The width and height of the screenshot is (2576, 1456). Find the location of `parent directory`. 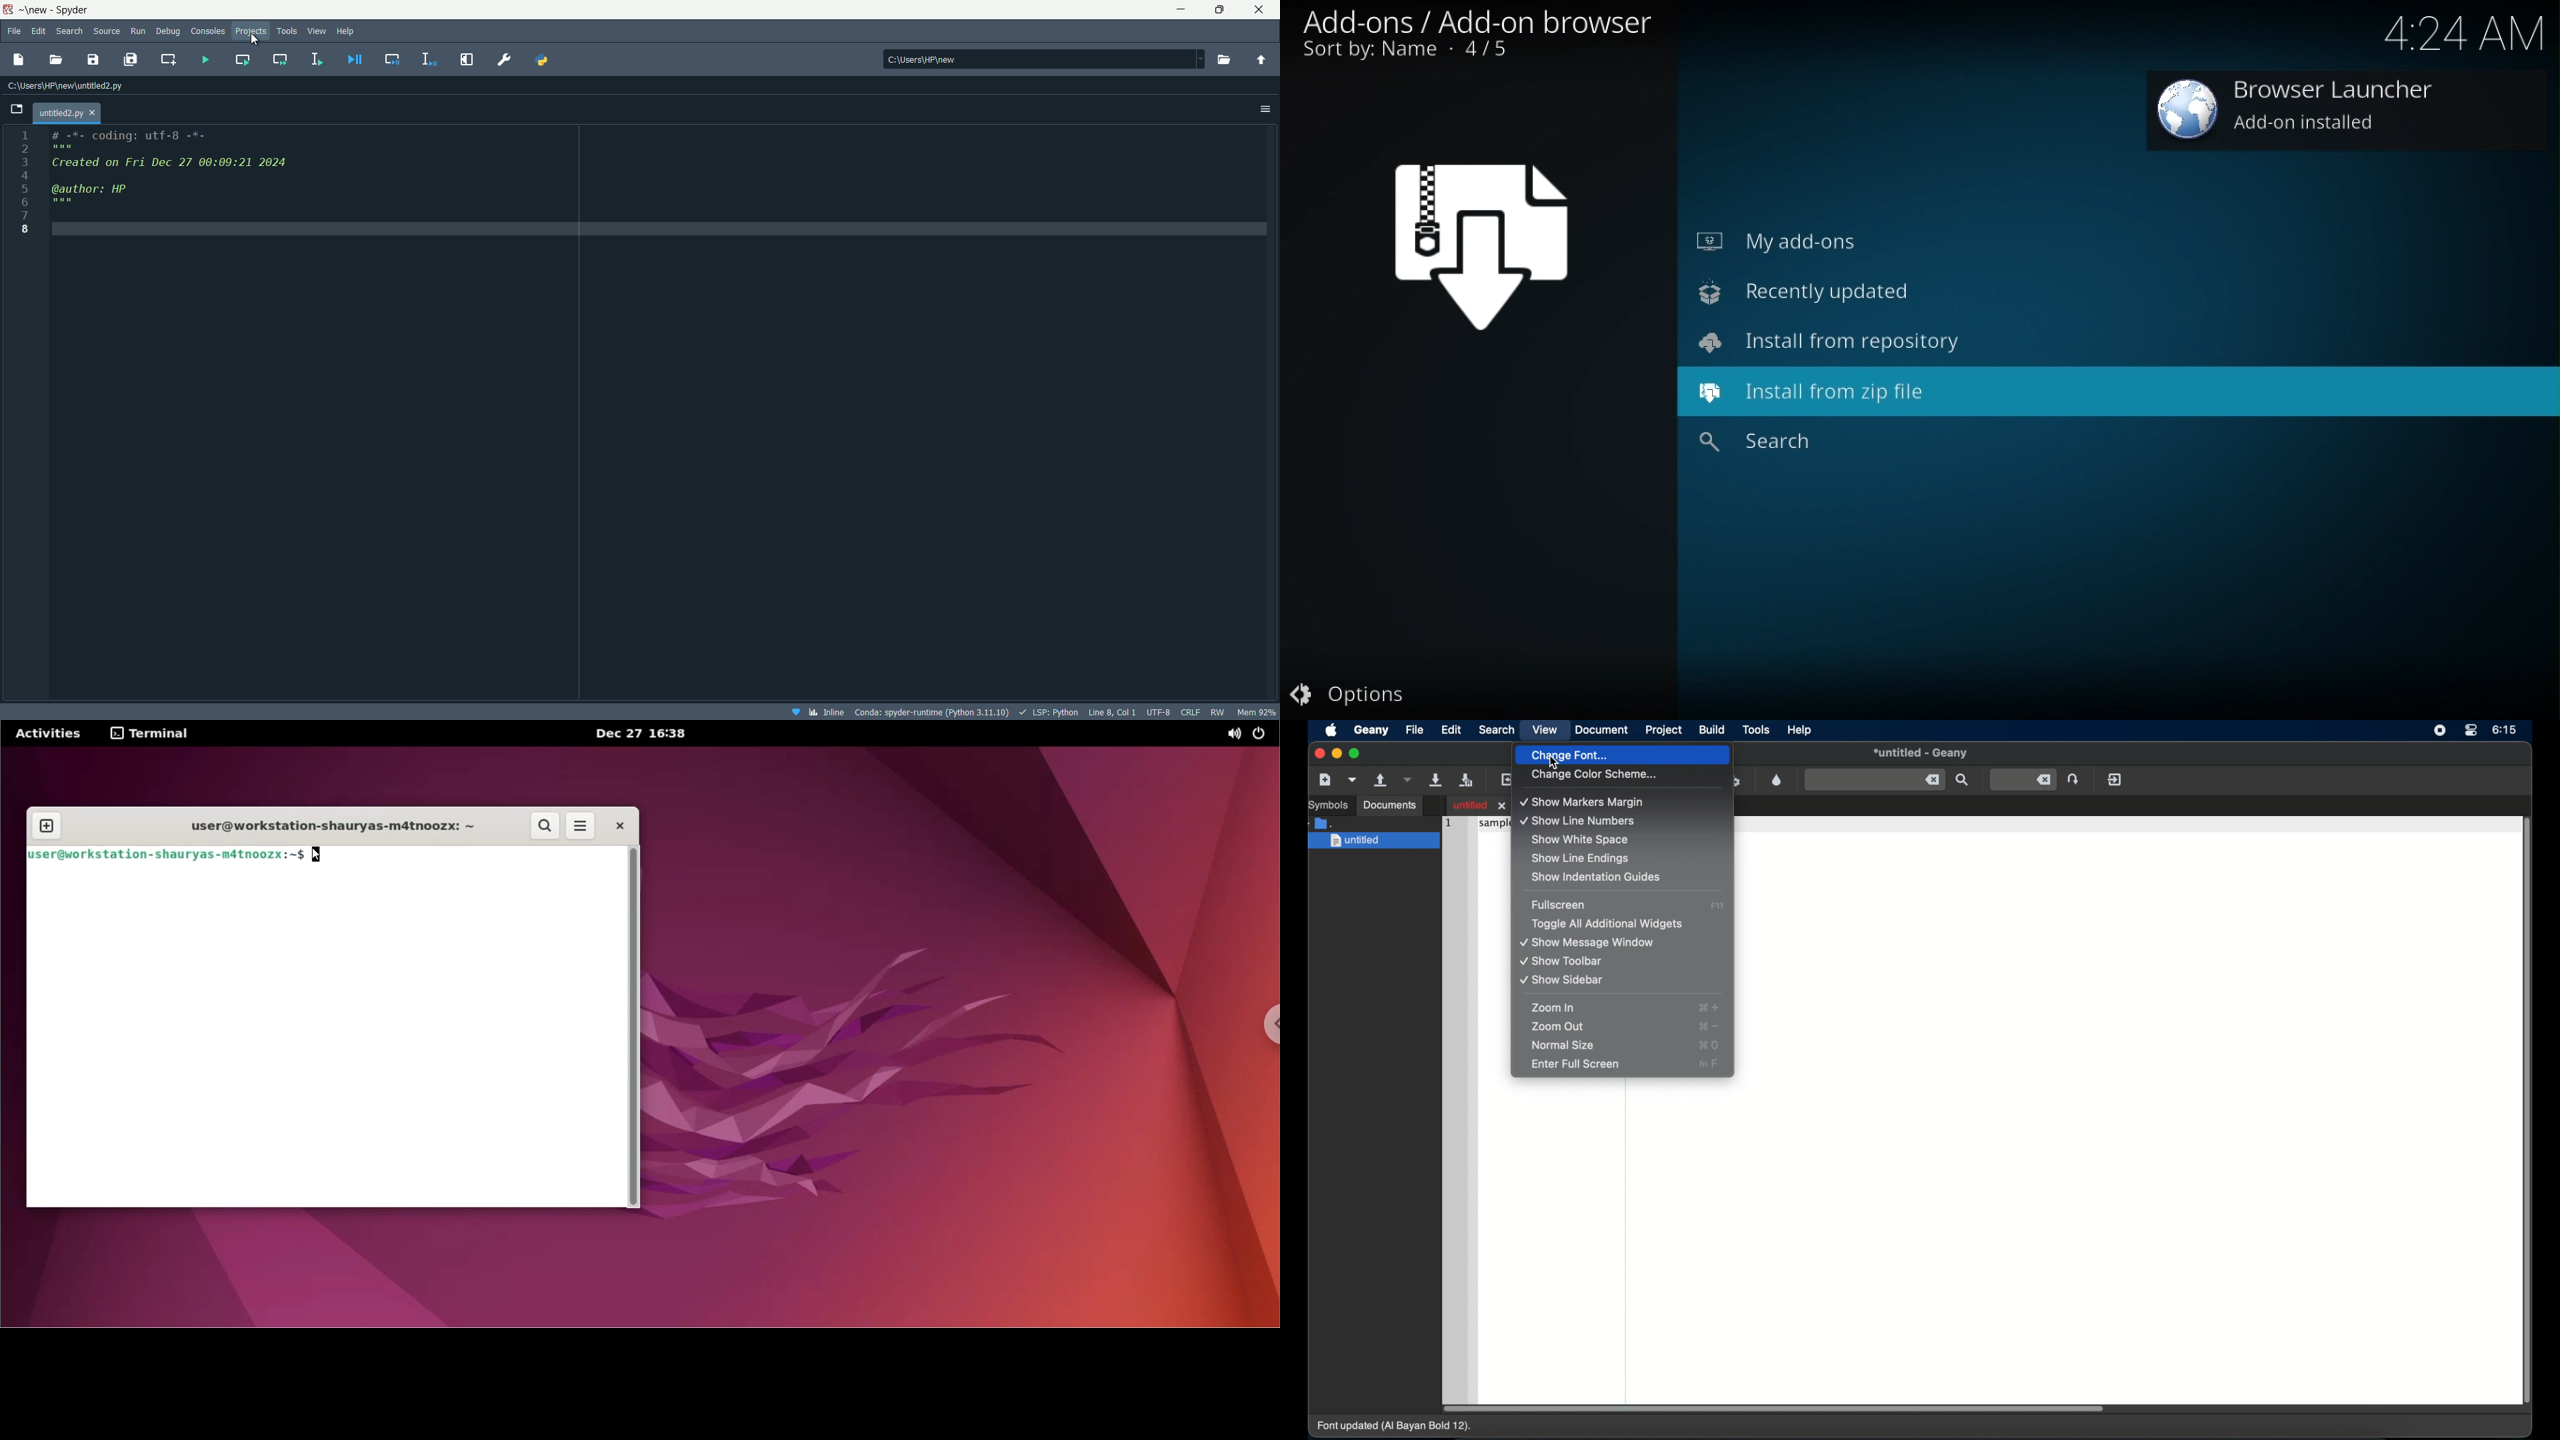

parent directory is located at coordinates (1261, 61).